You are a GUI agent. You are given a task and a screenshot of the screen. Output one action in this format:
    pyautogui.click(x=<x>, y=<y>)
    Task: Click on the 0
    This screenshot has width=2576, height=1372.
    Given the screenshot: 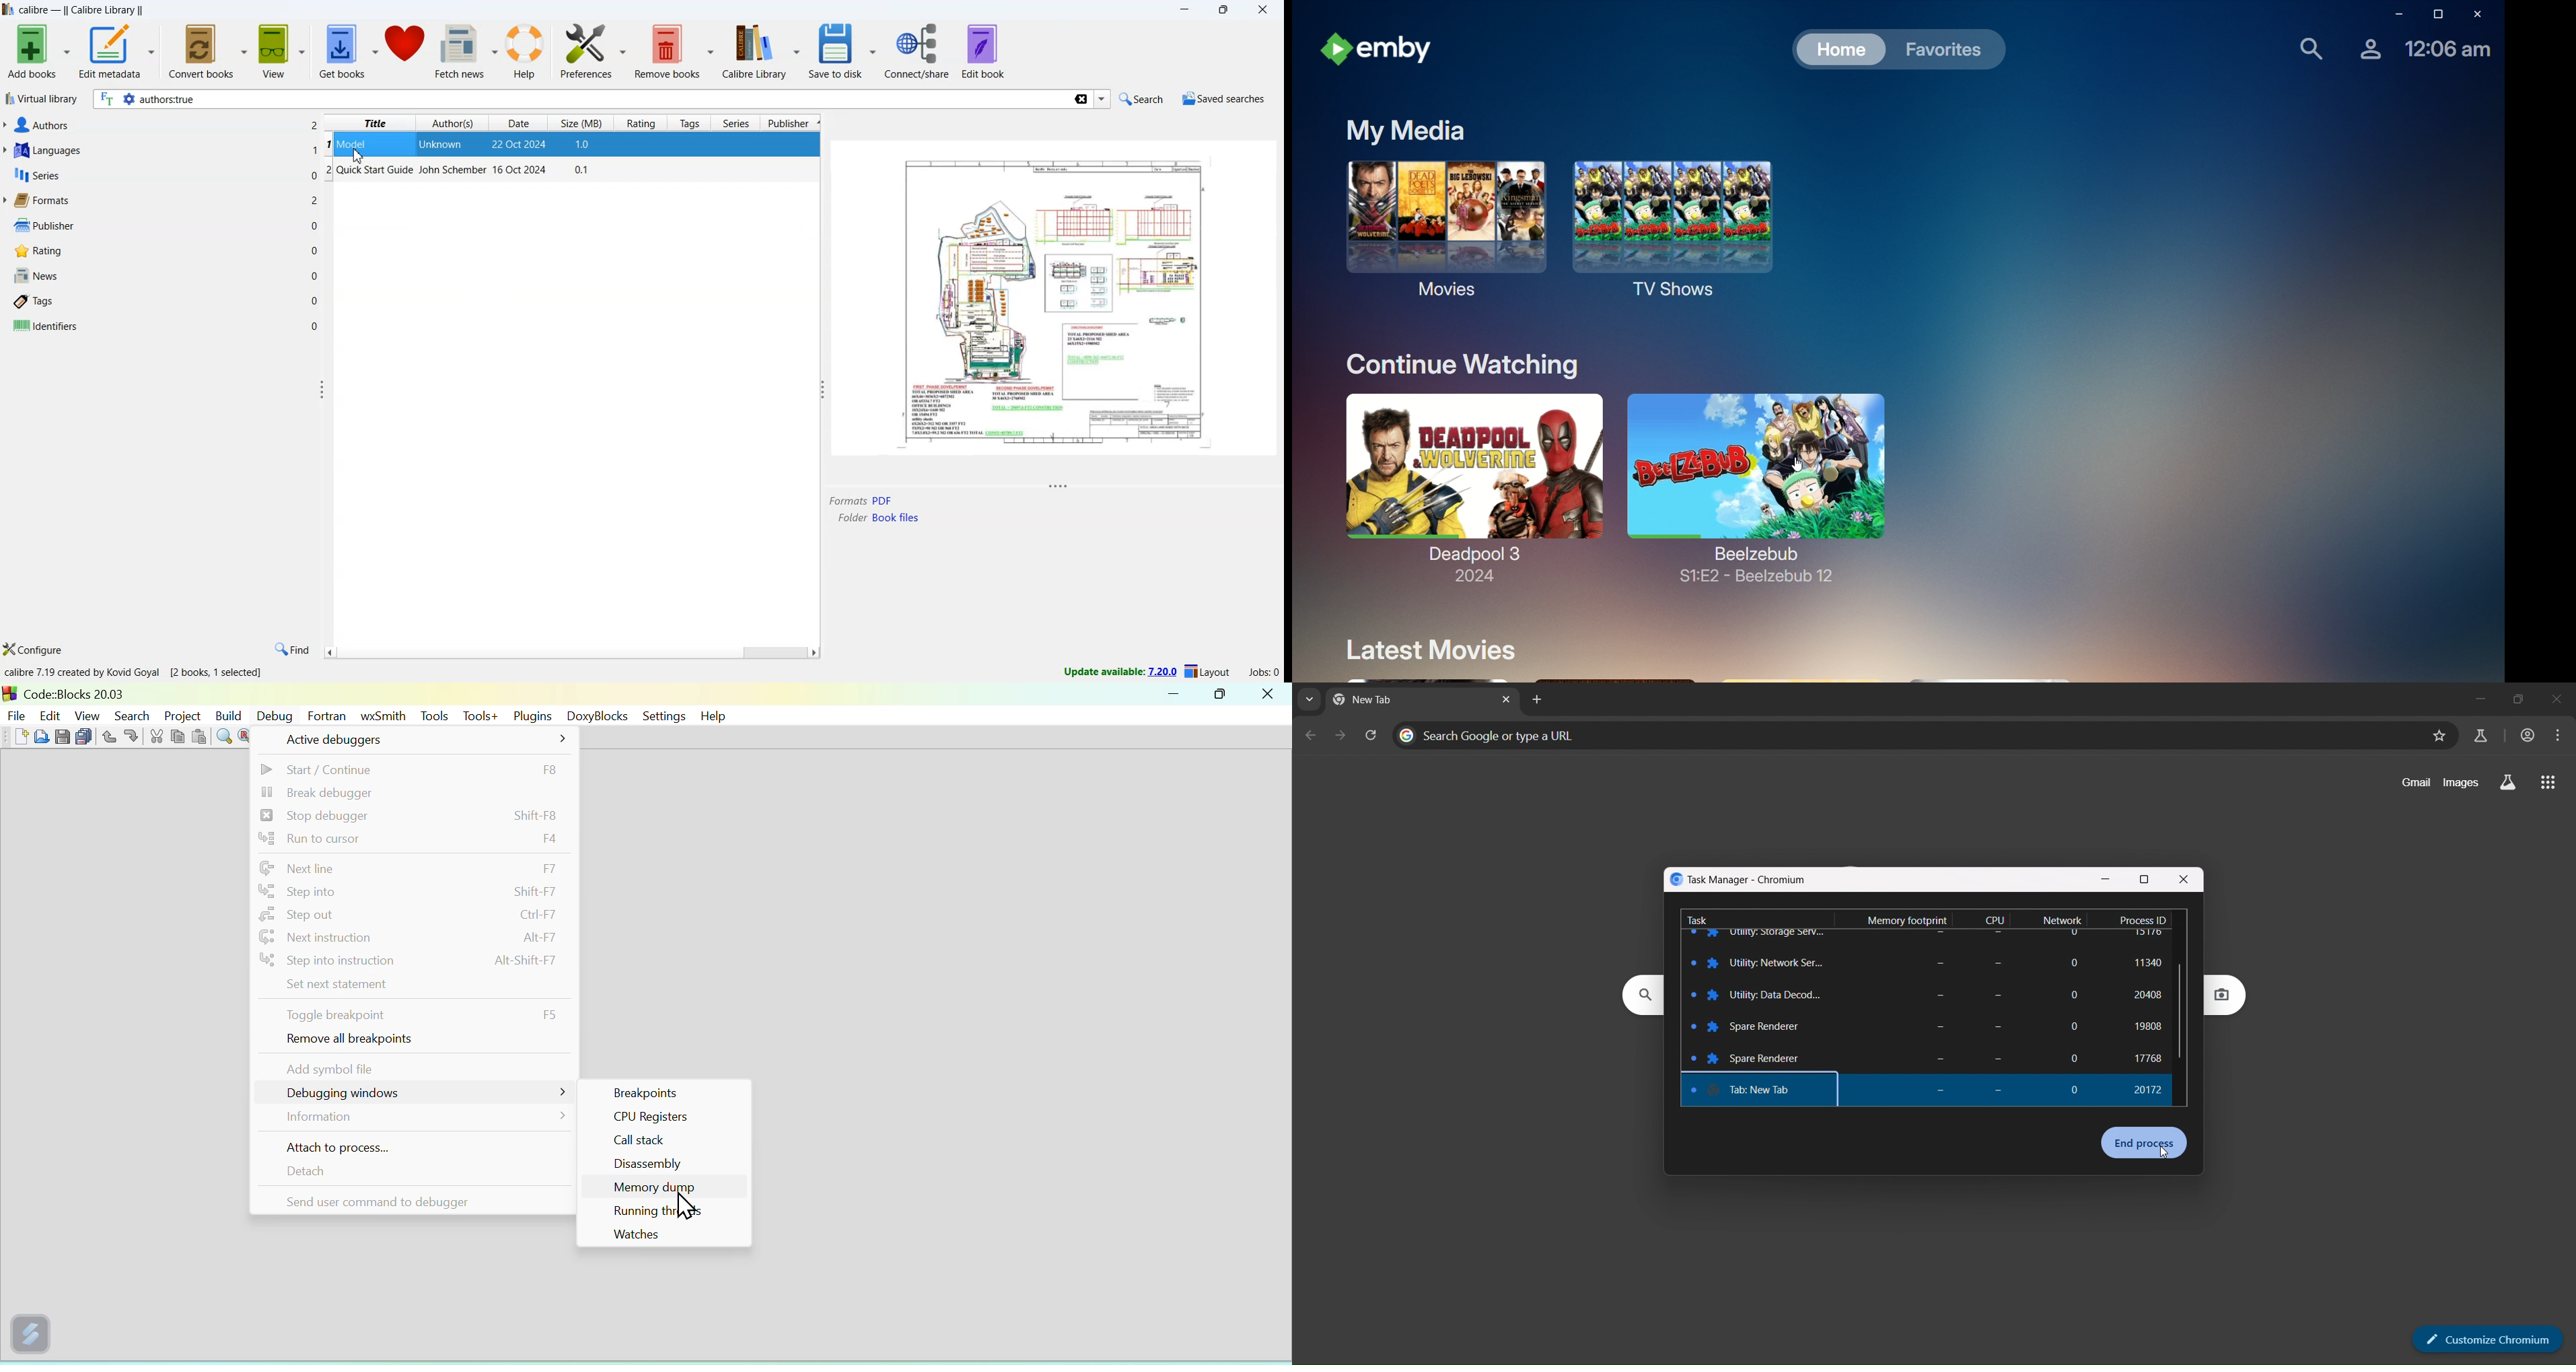 What is the action you would take?
    pyautogui.click(x=313, y=175)
    